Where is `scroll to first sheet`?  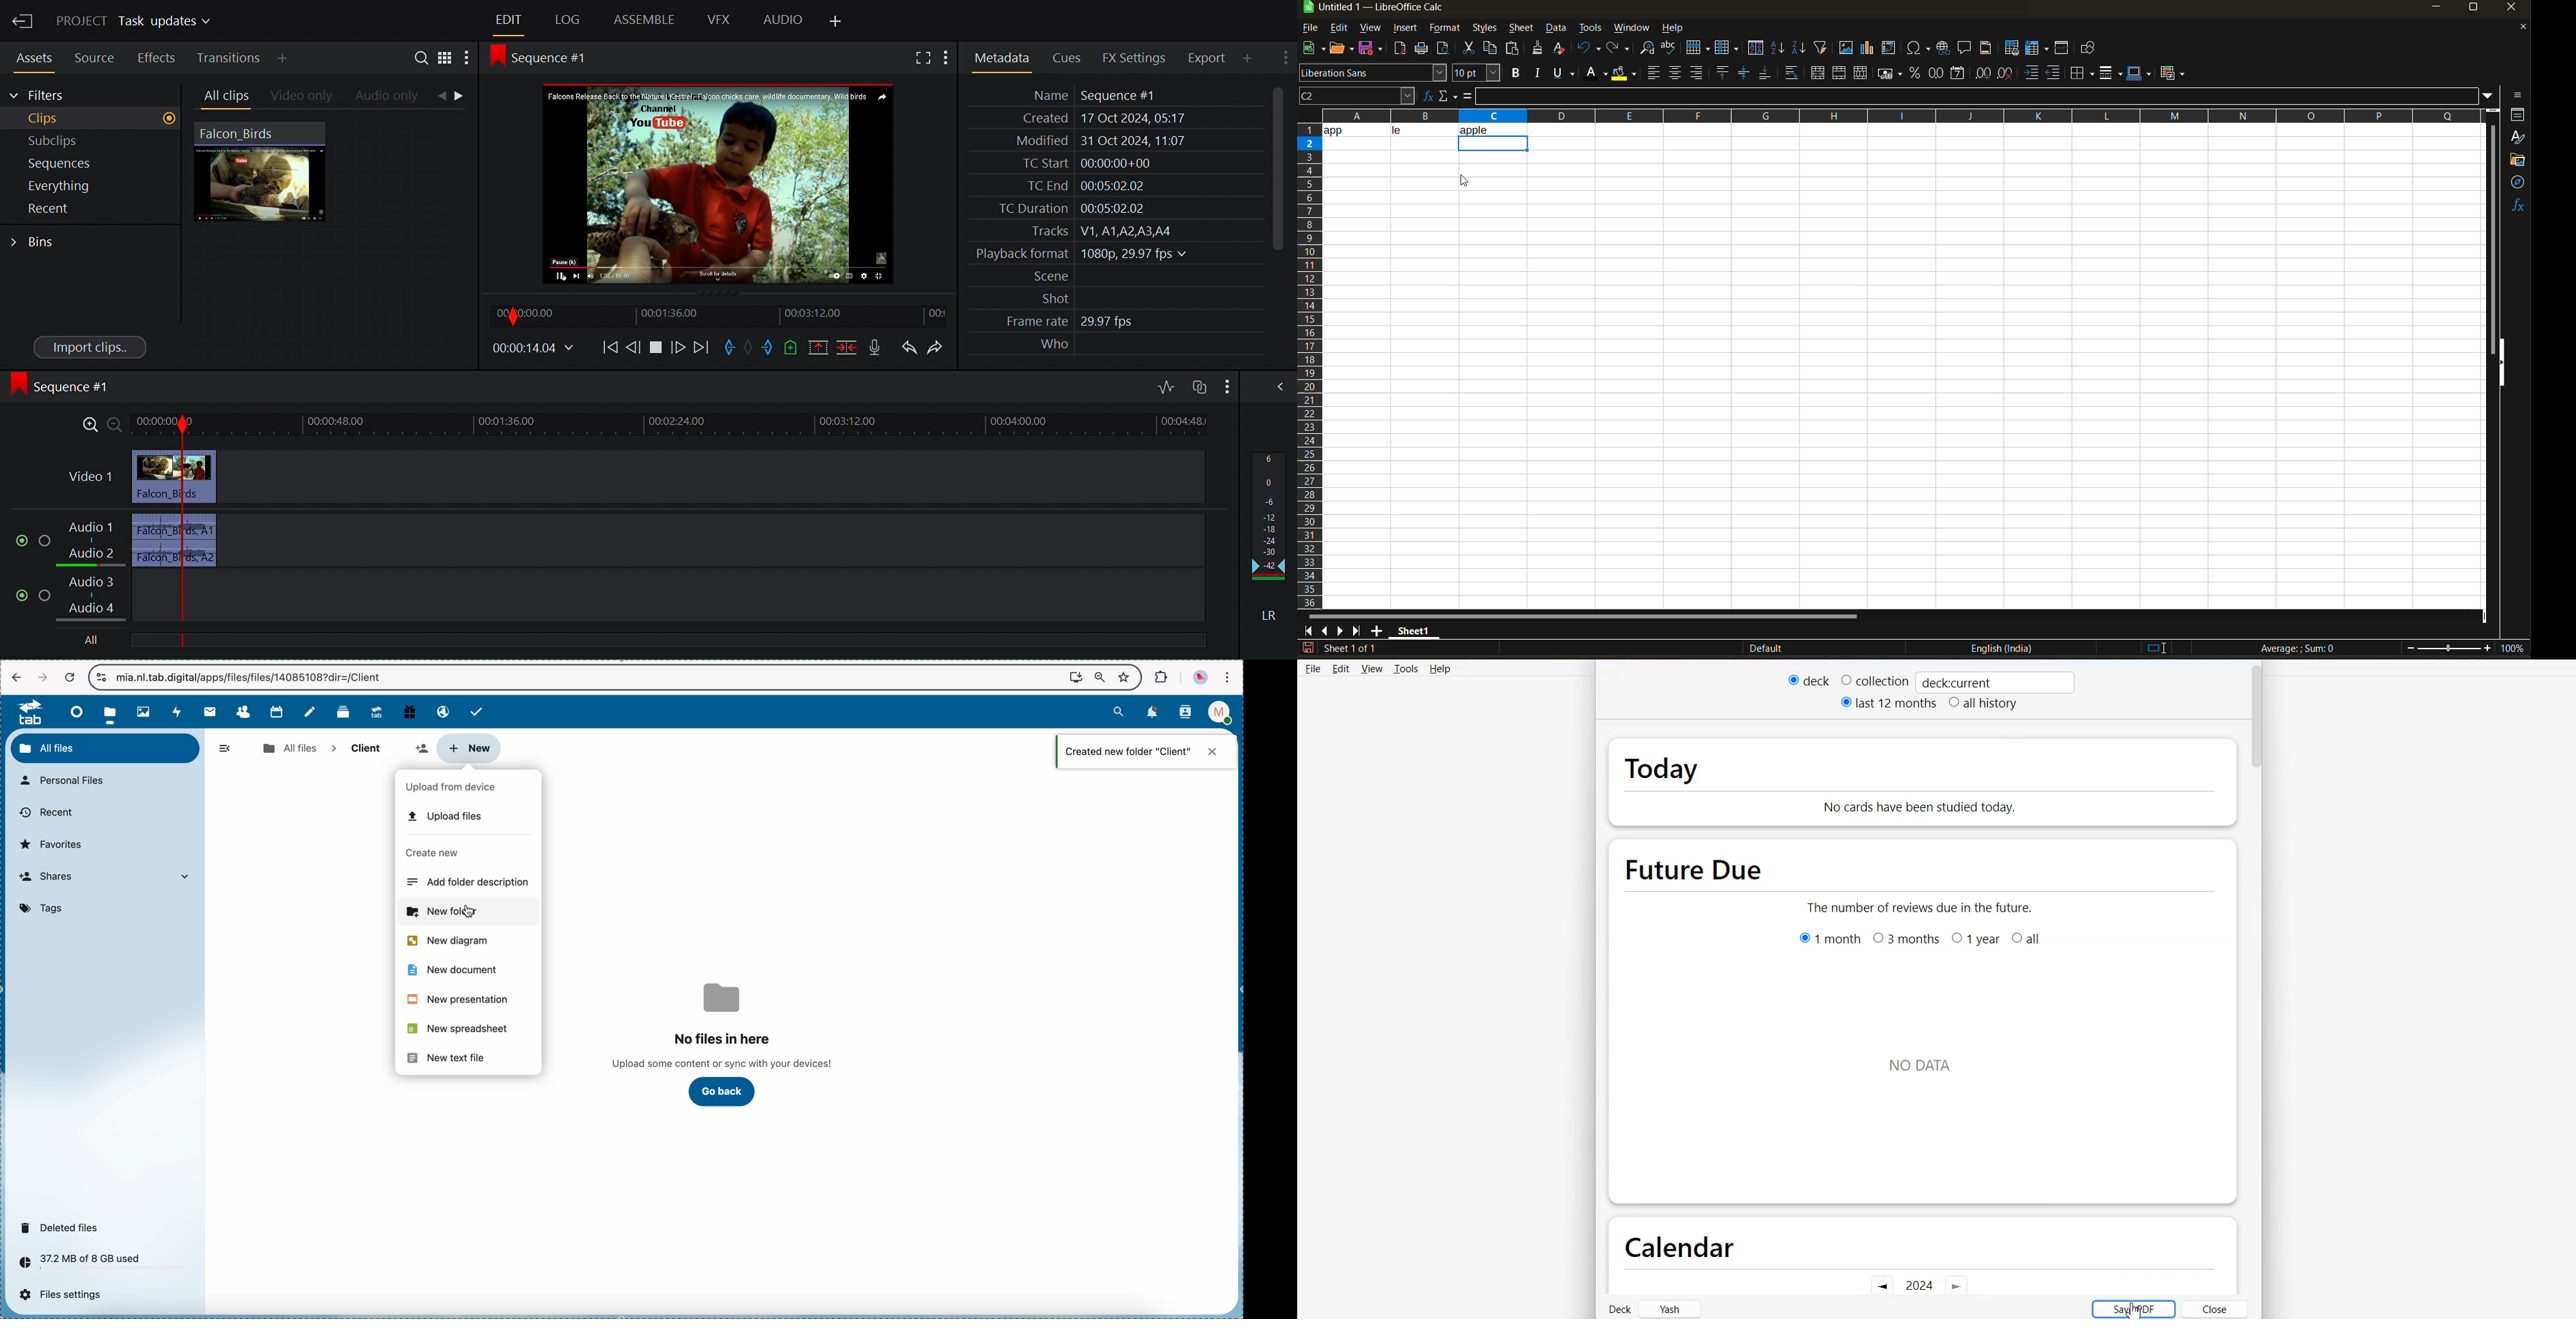 scroll to first sheet is located at coordinates (1309, 629).